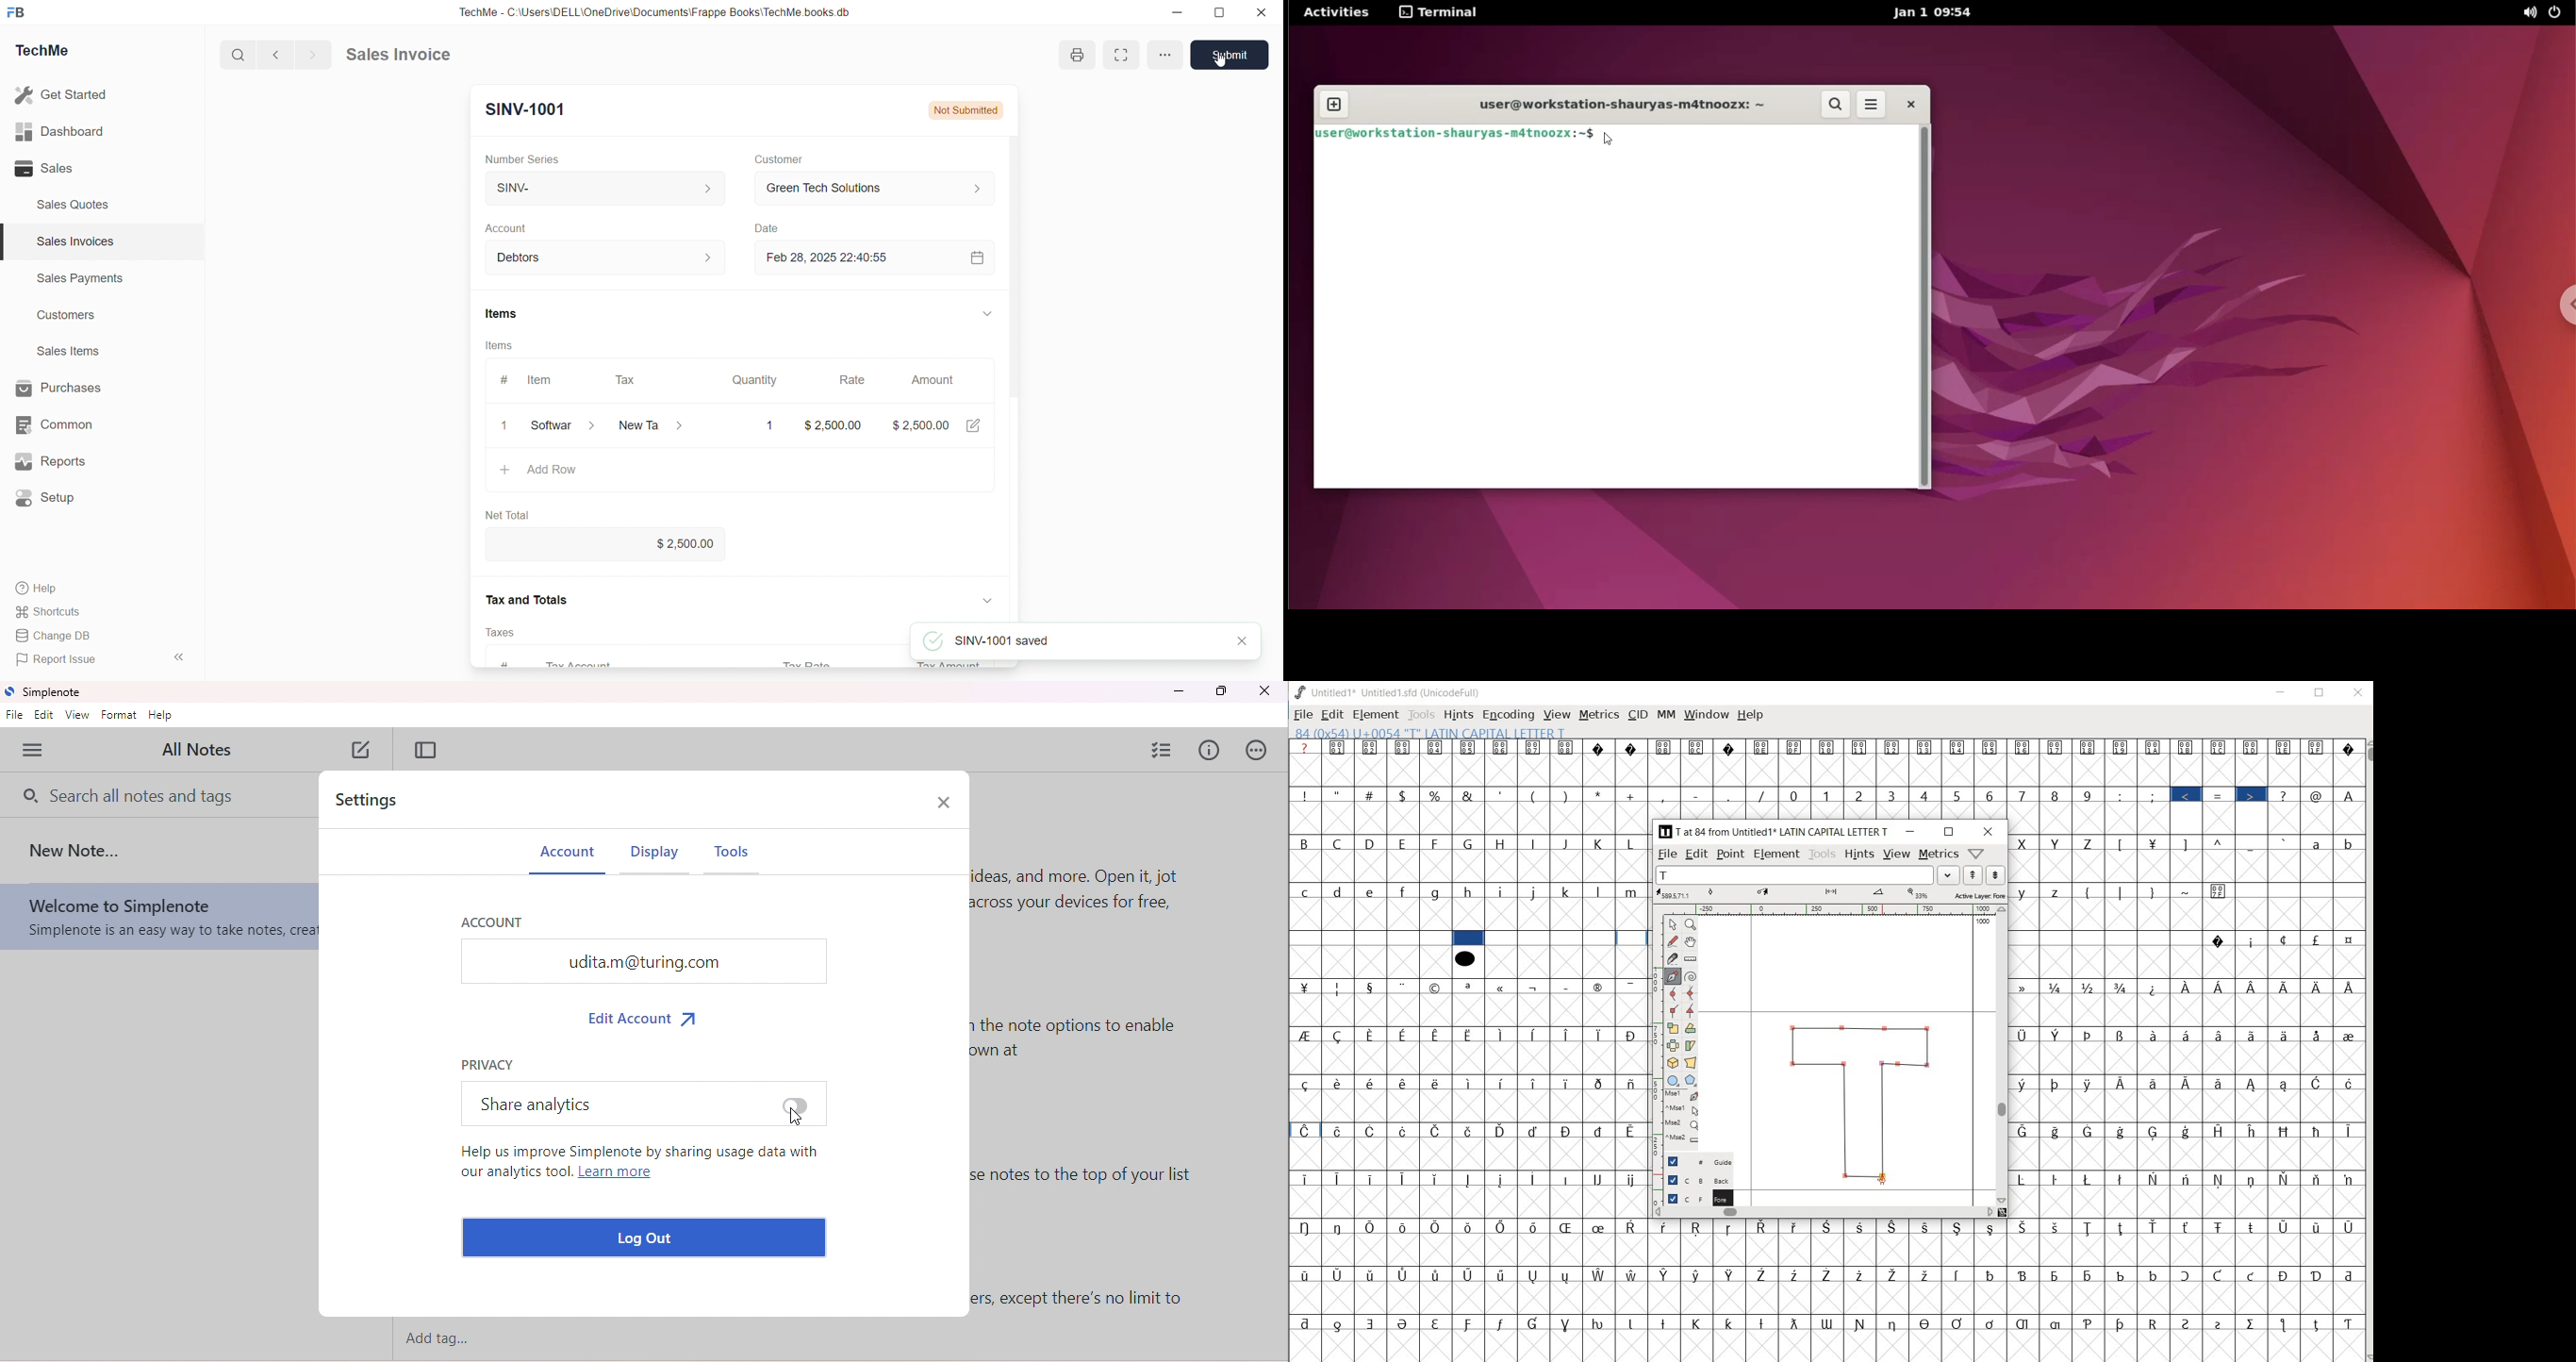 This screenshot has width=2576, height=1372. What do you see at coordinates (1796, 1275) in the screenshot?
I see `Symbol` at bounding box center [1796, 1275].